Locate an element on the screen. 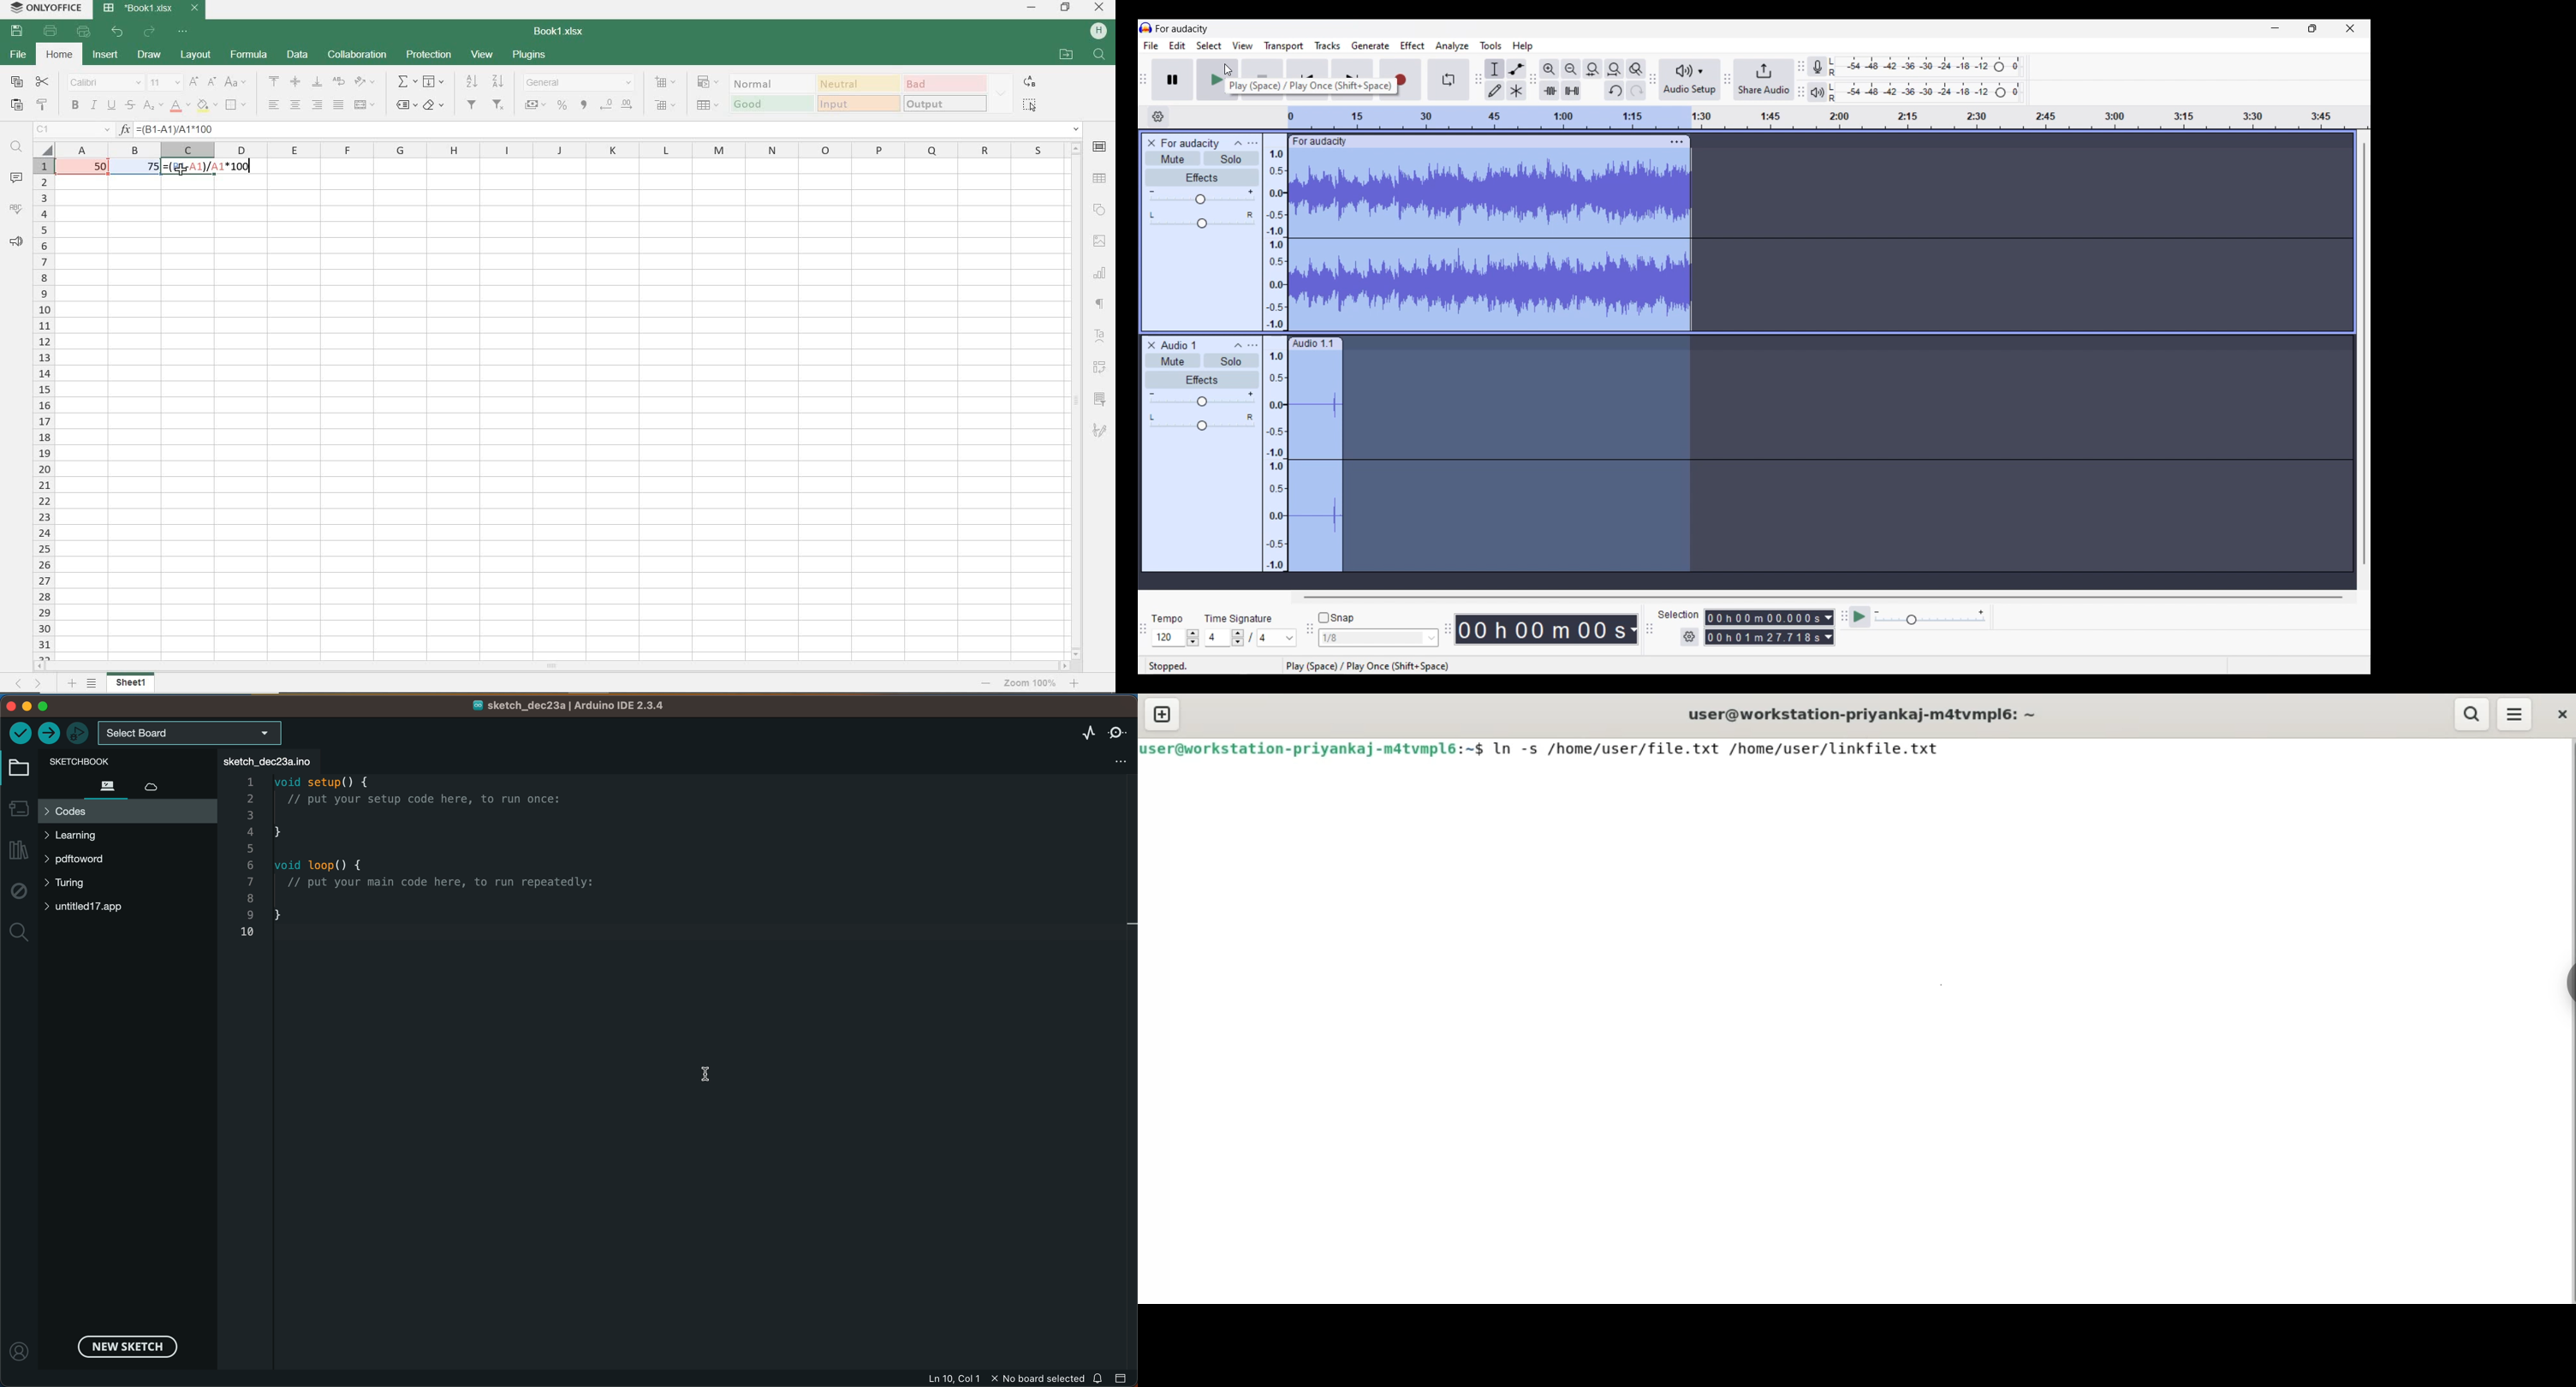  shapes is located at coordinates (1100, 209).